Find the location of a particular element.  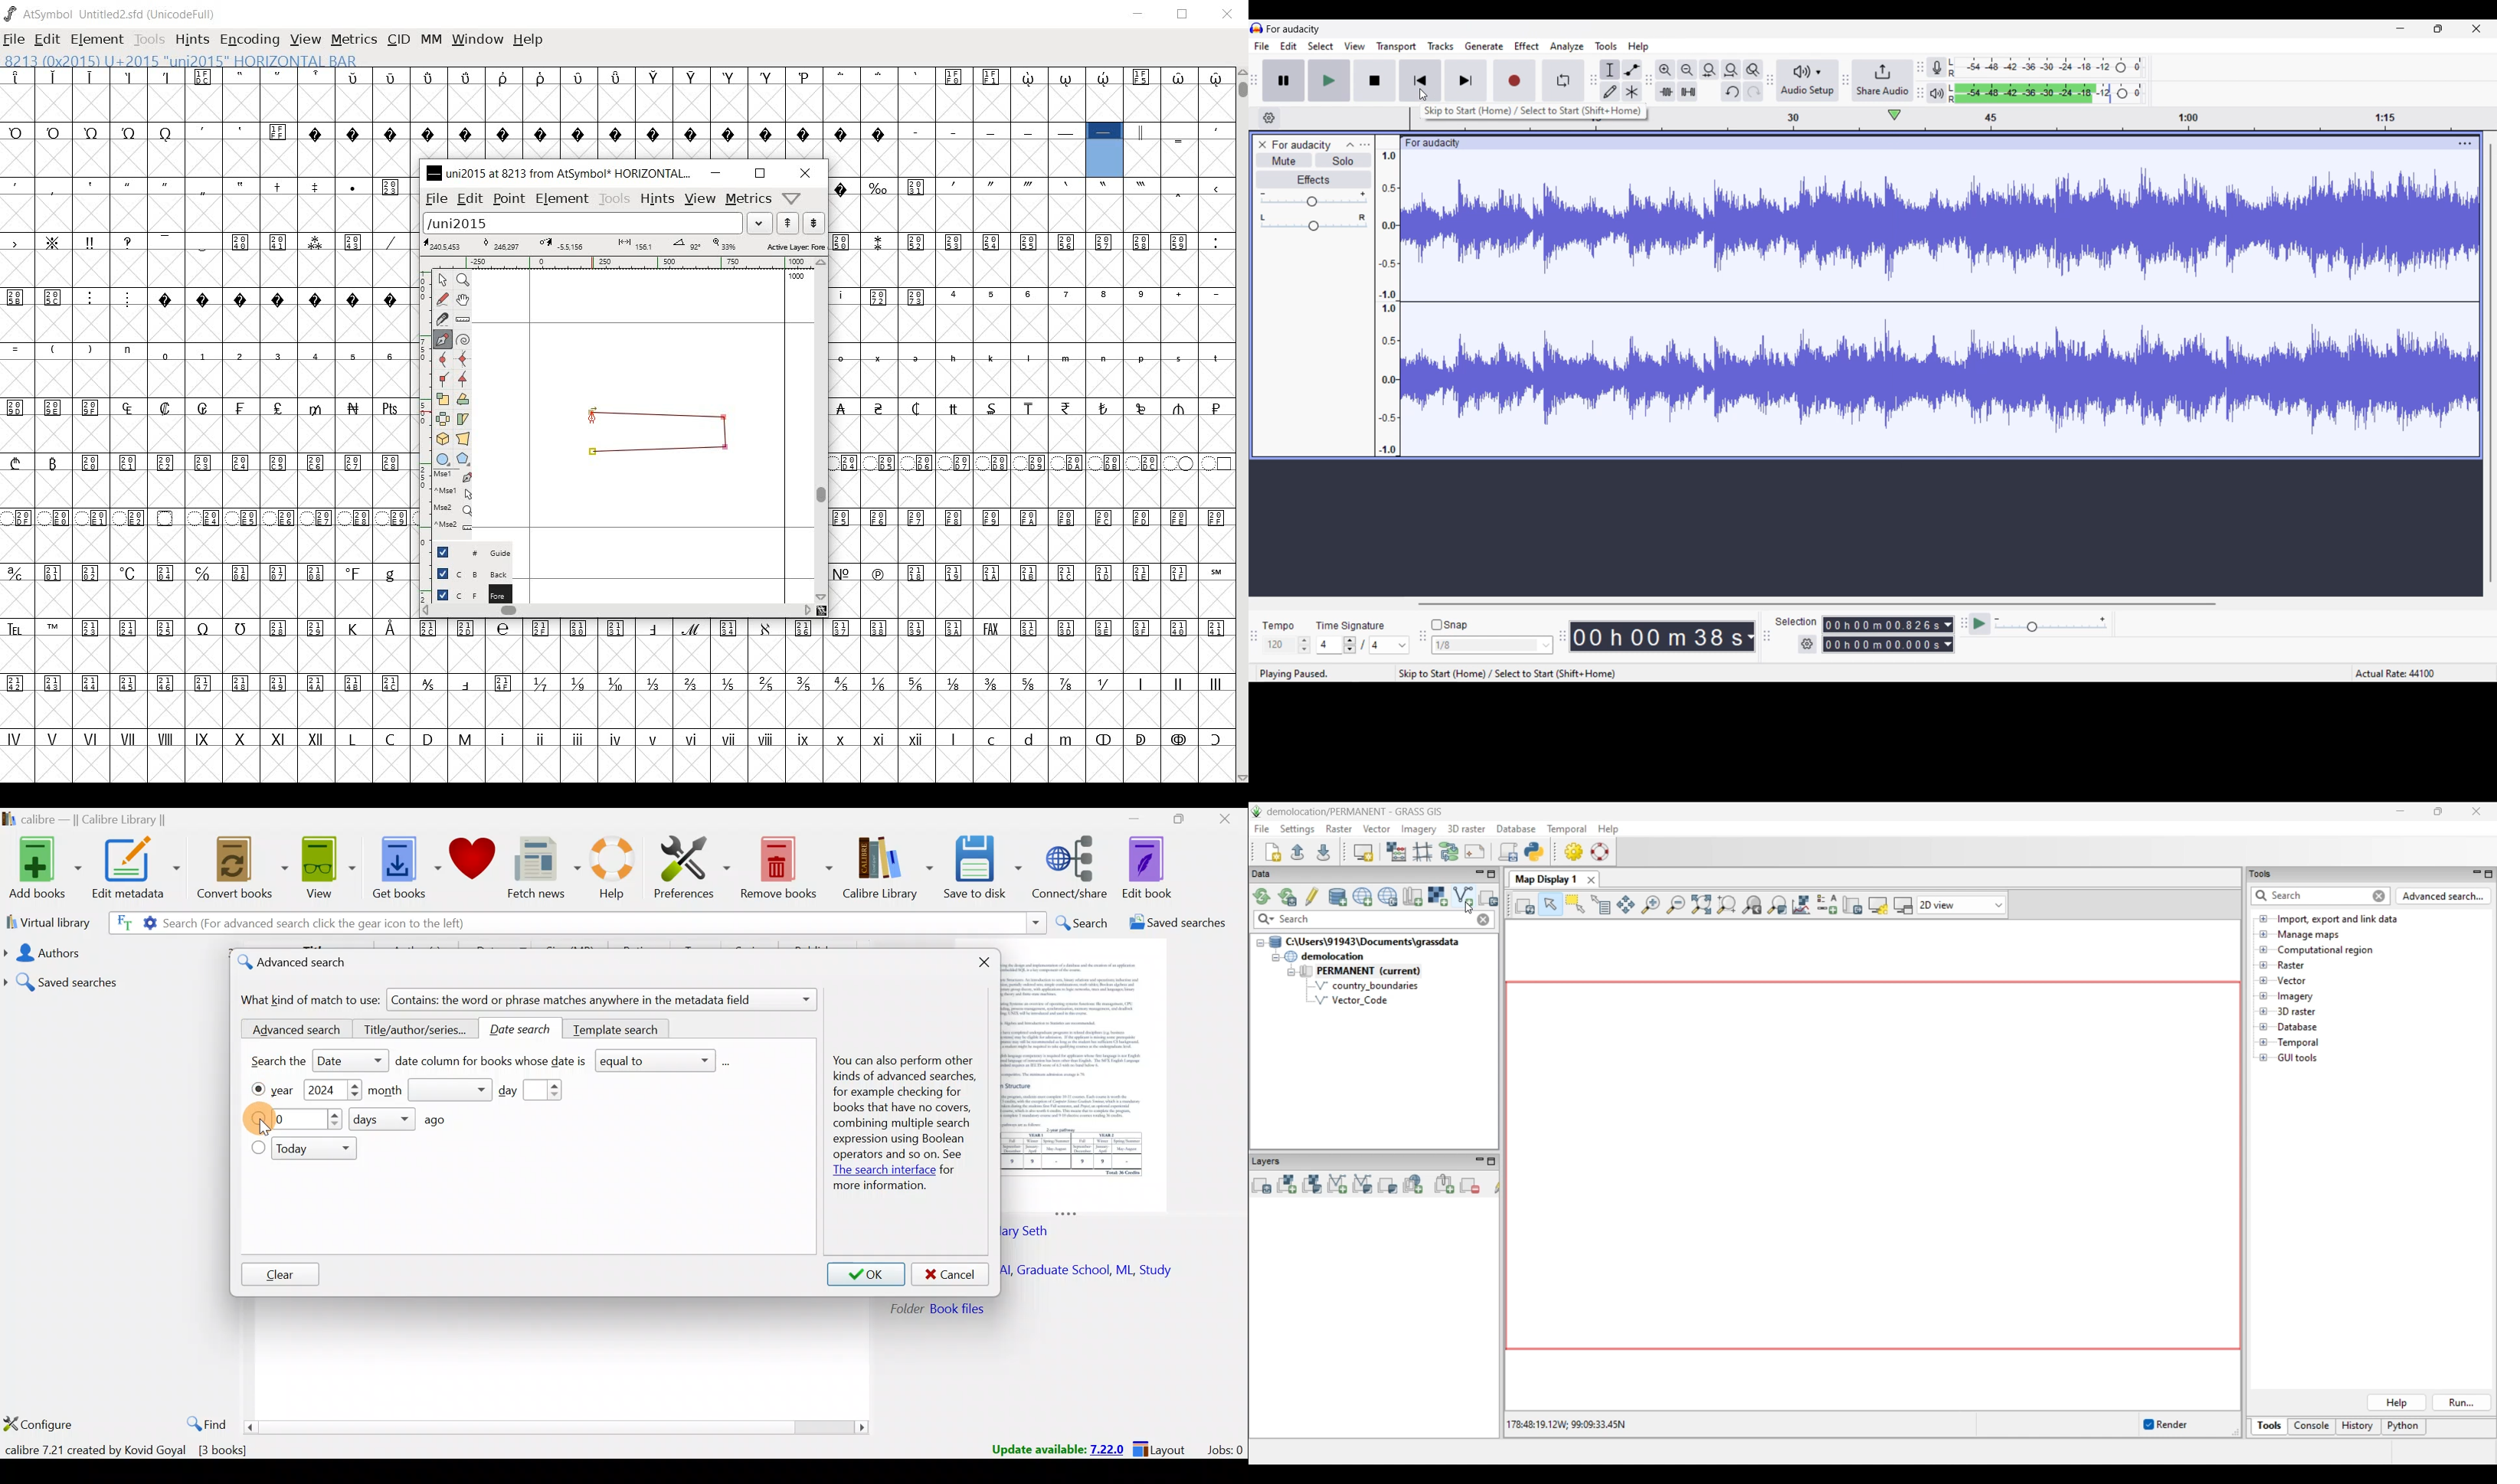

Rotate the selection is located at coordinates (464, 399).